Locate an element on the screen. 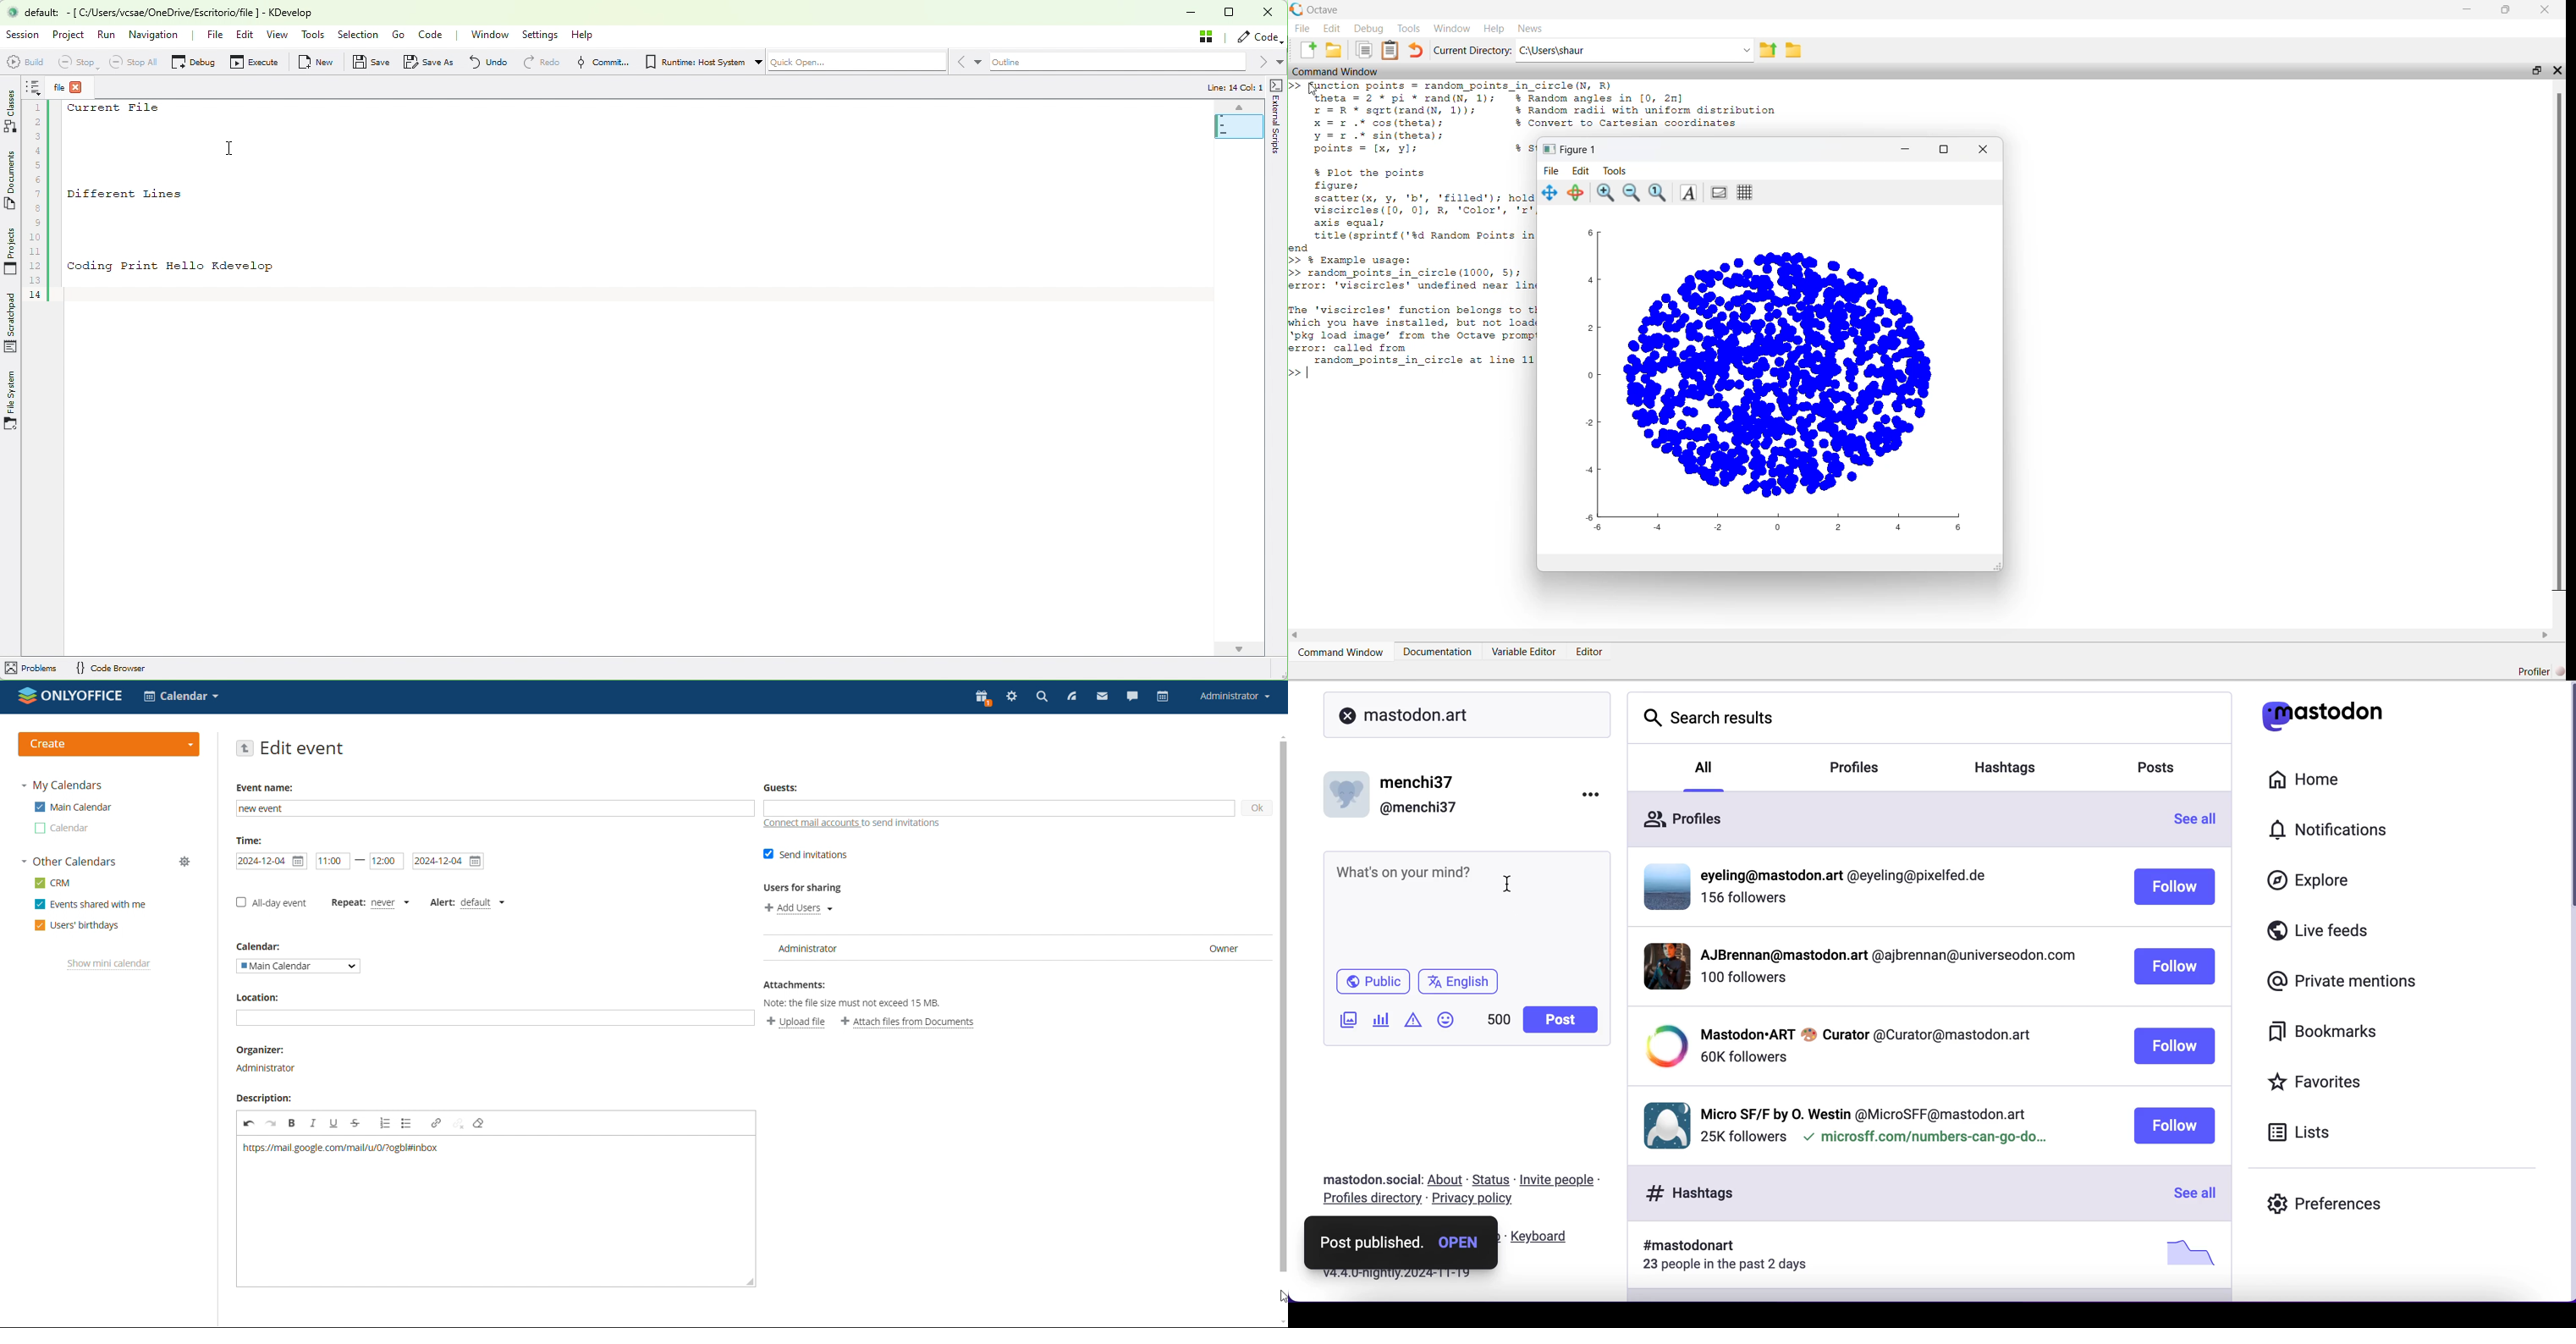  end time is located at coordinates (387, 861).